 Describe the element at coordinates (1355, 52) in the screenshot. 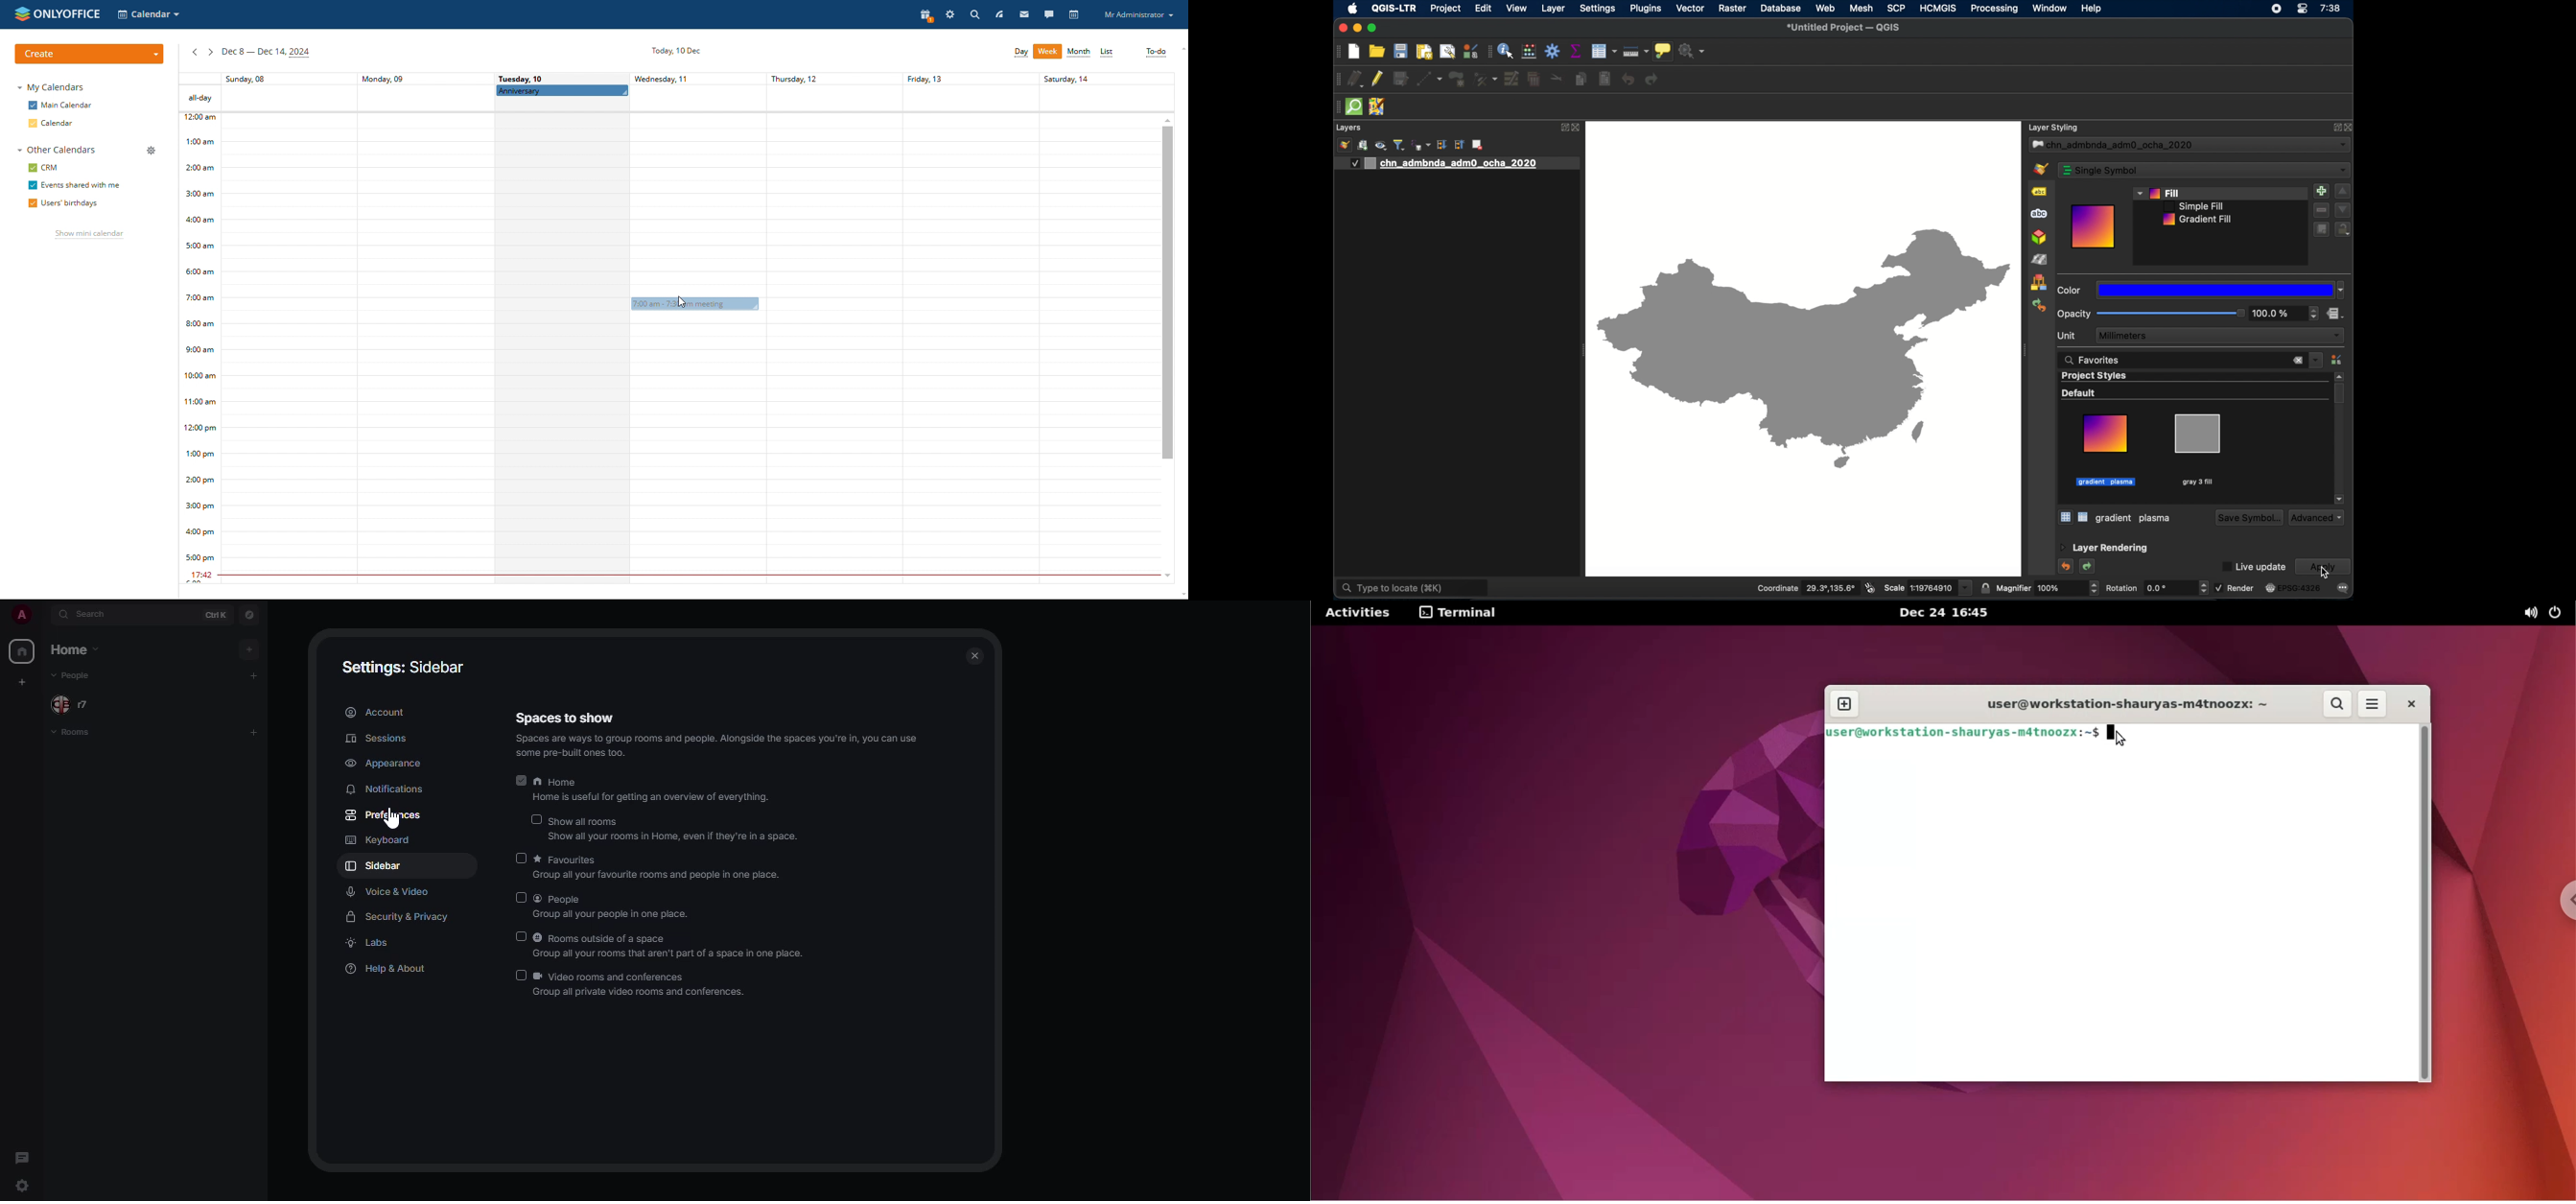

I see `new` at that location.